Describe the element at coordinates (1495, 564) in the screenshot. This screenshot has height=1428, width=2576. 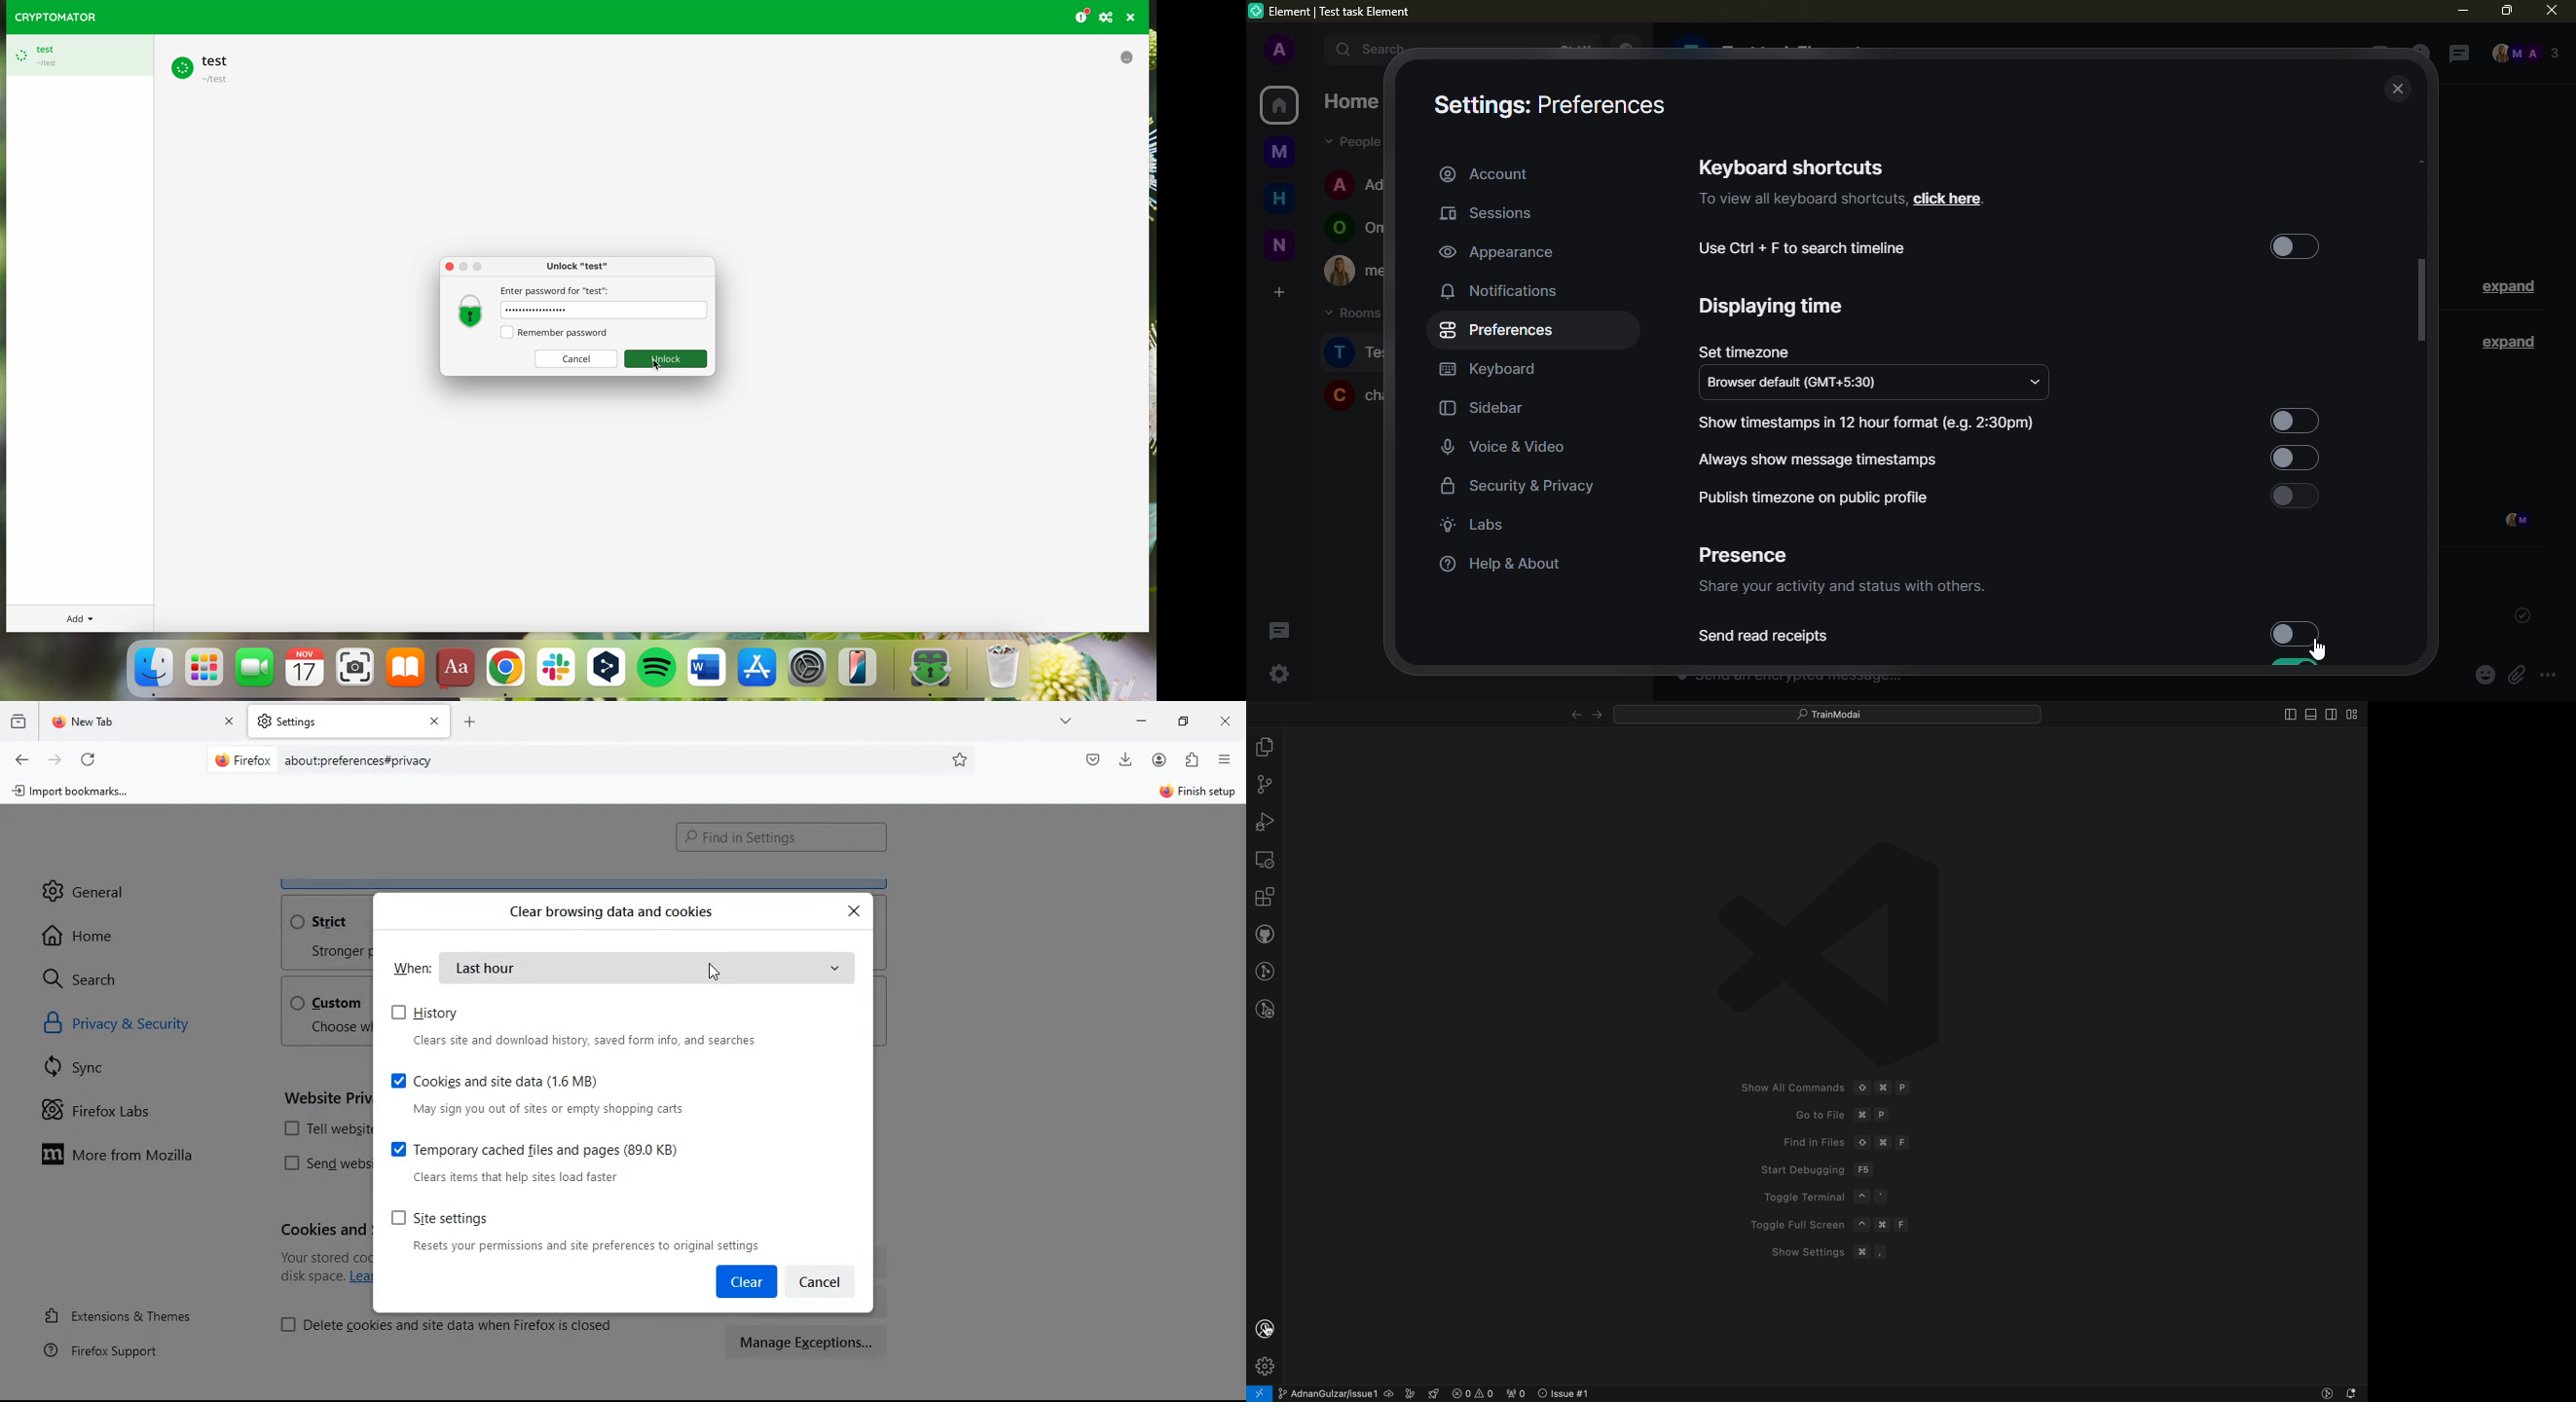
I see `help` at that location.